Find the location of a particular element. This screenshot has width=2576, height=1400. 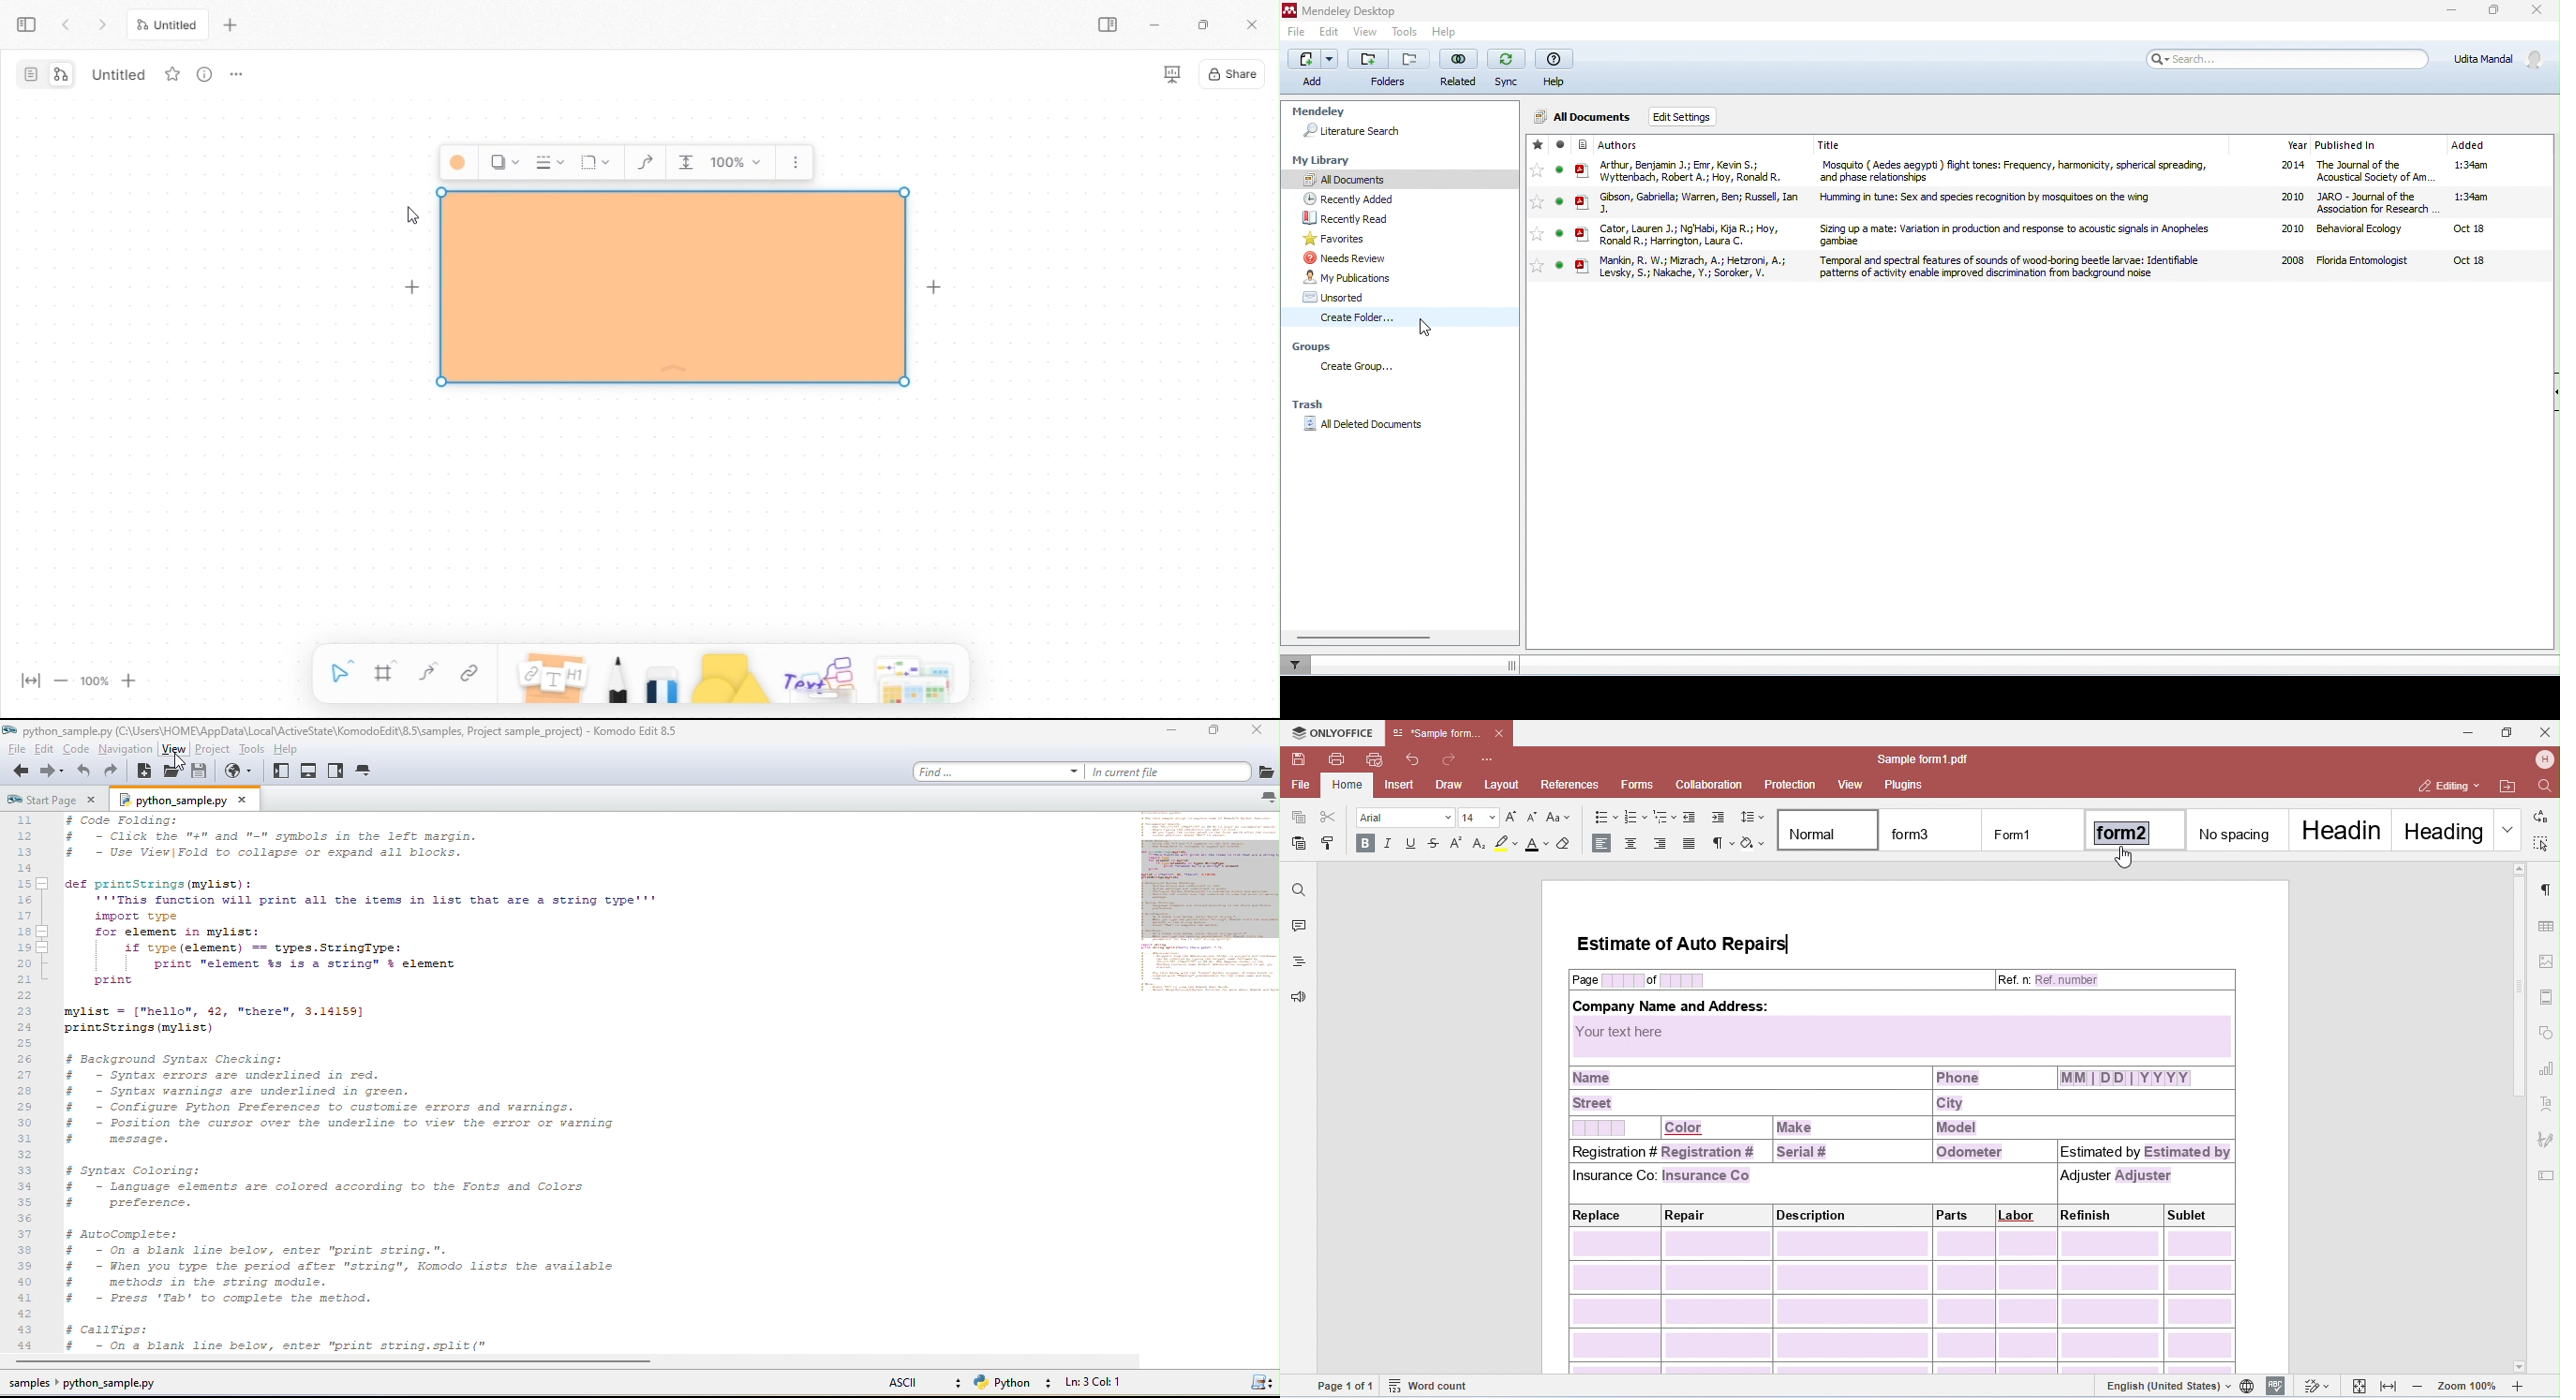

add is located at coordinates (1306, 67).